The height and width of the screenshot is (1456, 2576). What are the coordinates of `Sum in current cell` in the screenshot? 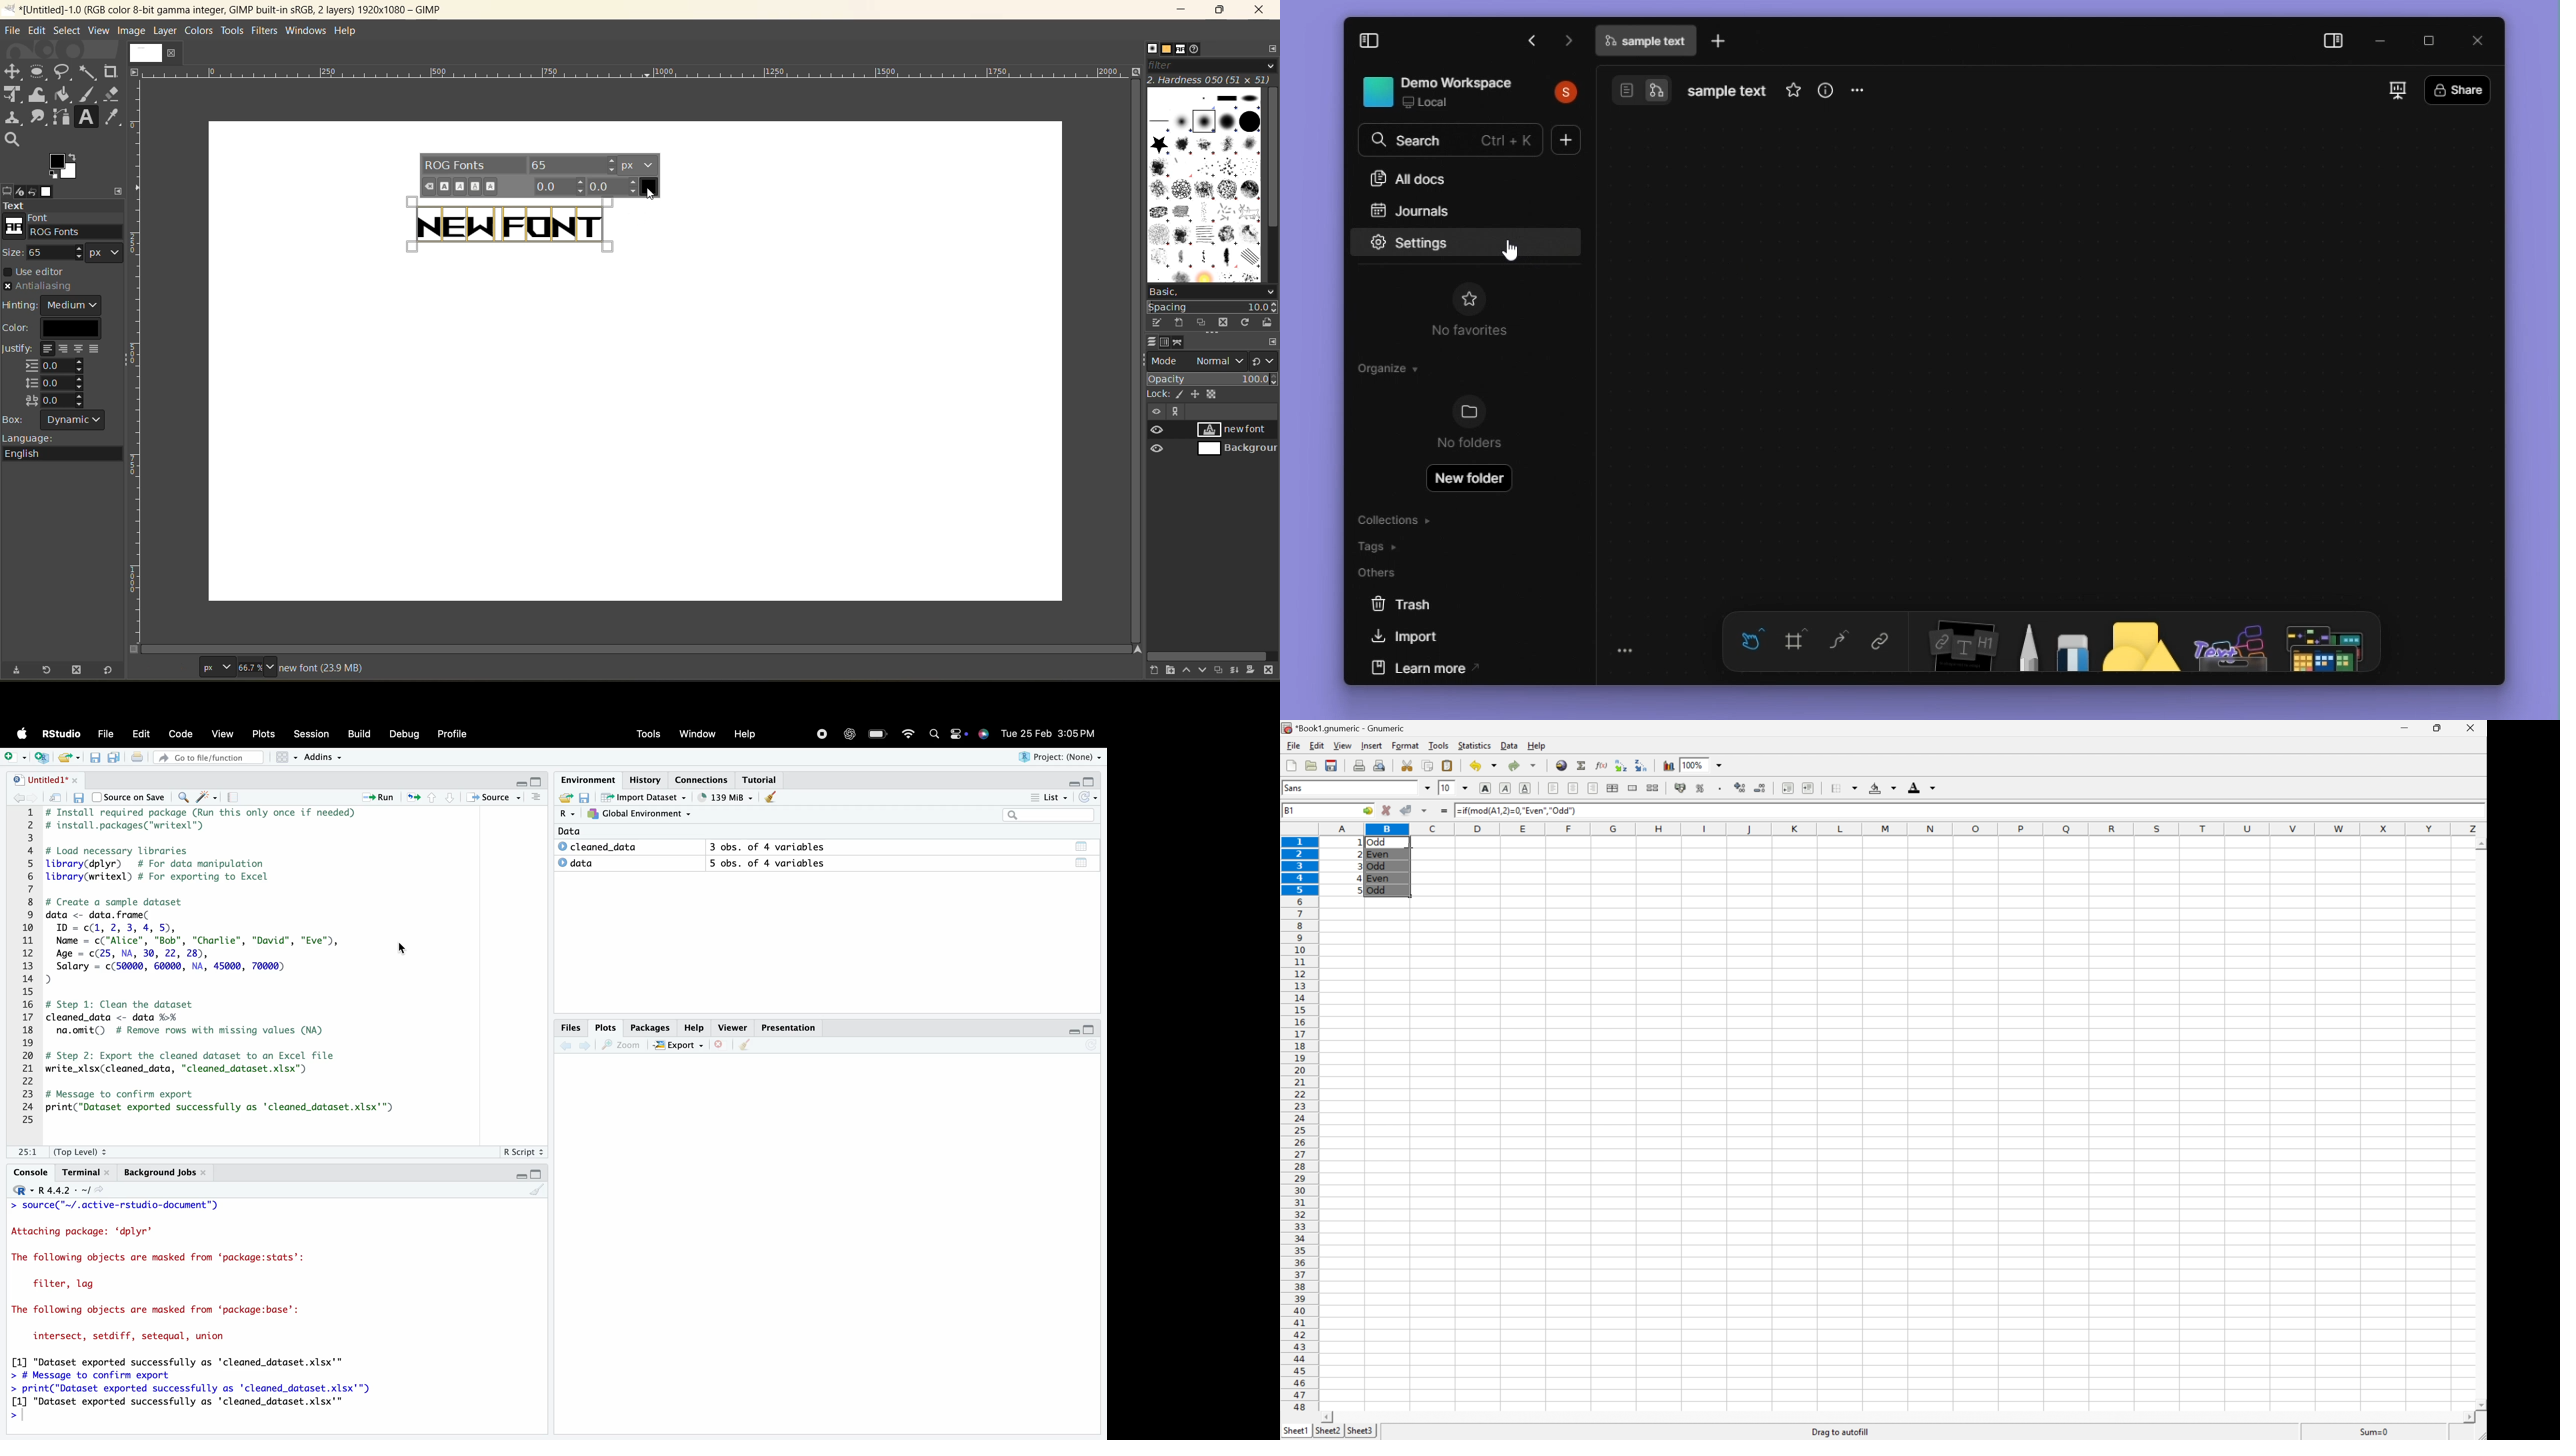 It's located at (1583, 767).